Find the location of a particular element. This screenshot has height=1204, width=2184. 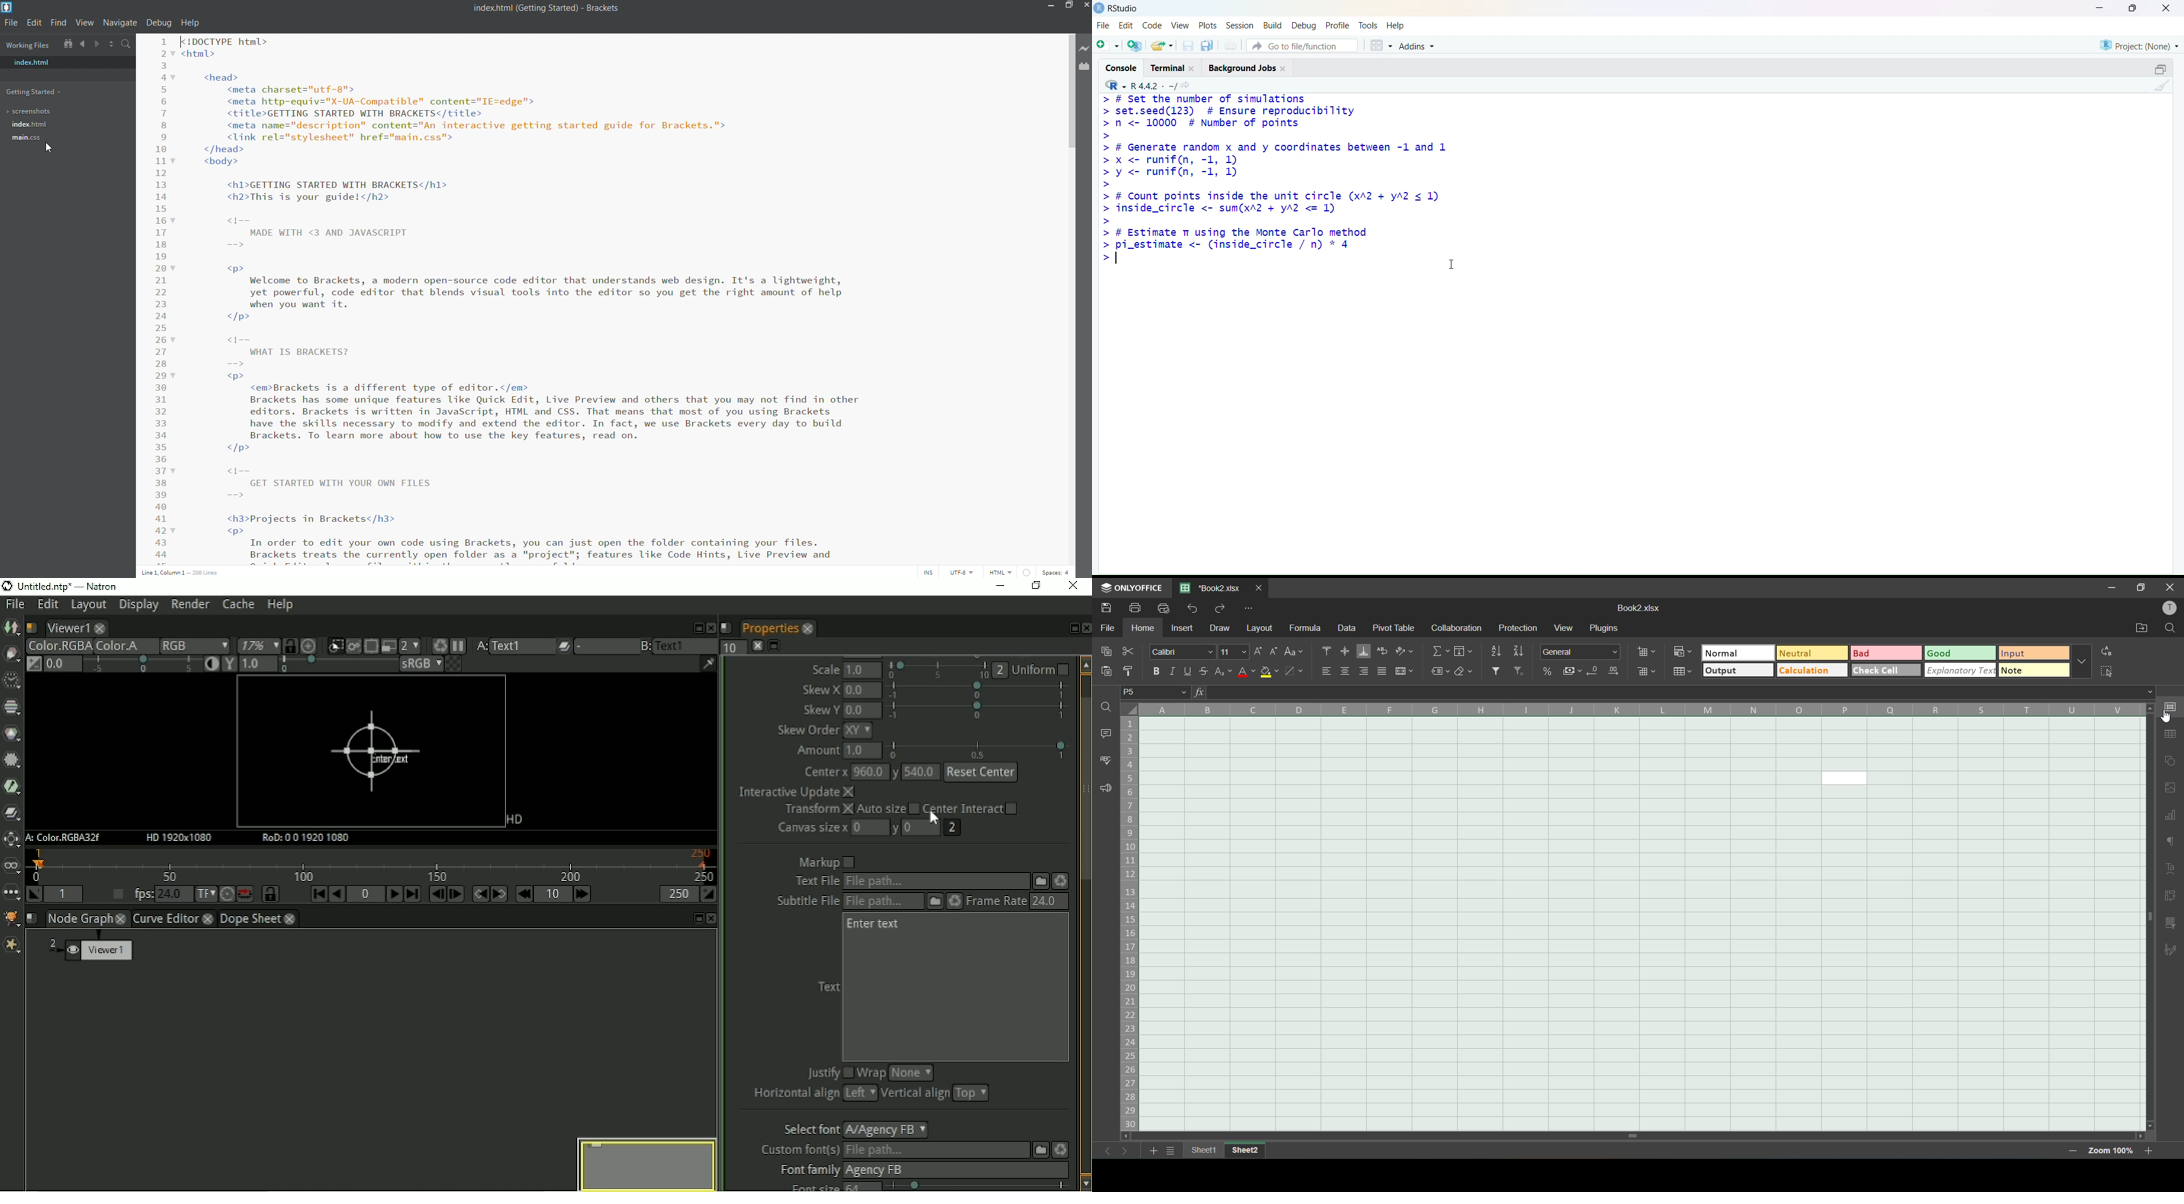

neutral is located at coordinates (1814, 654).